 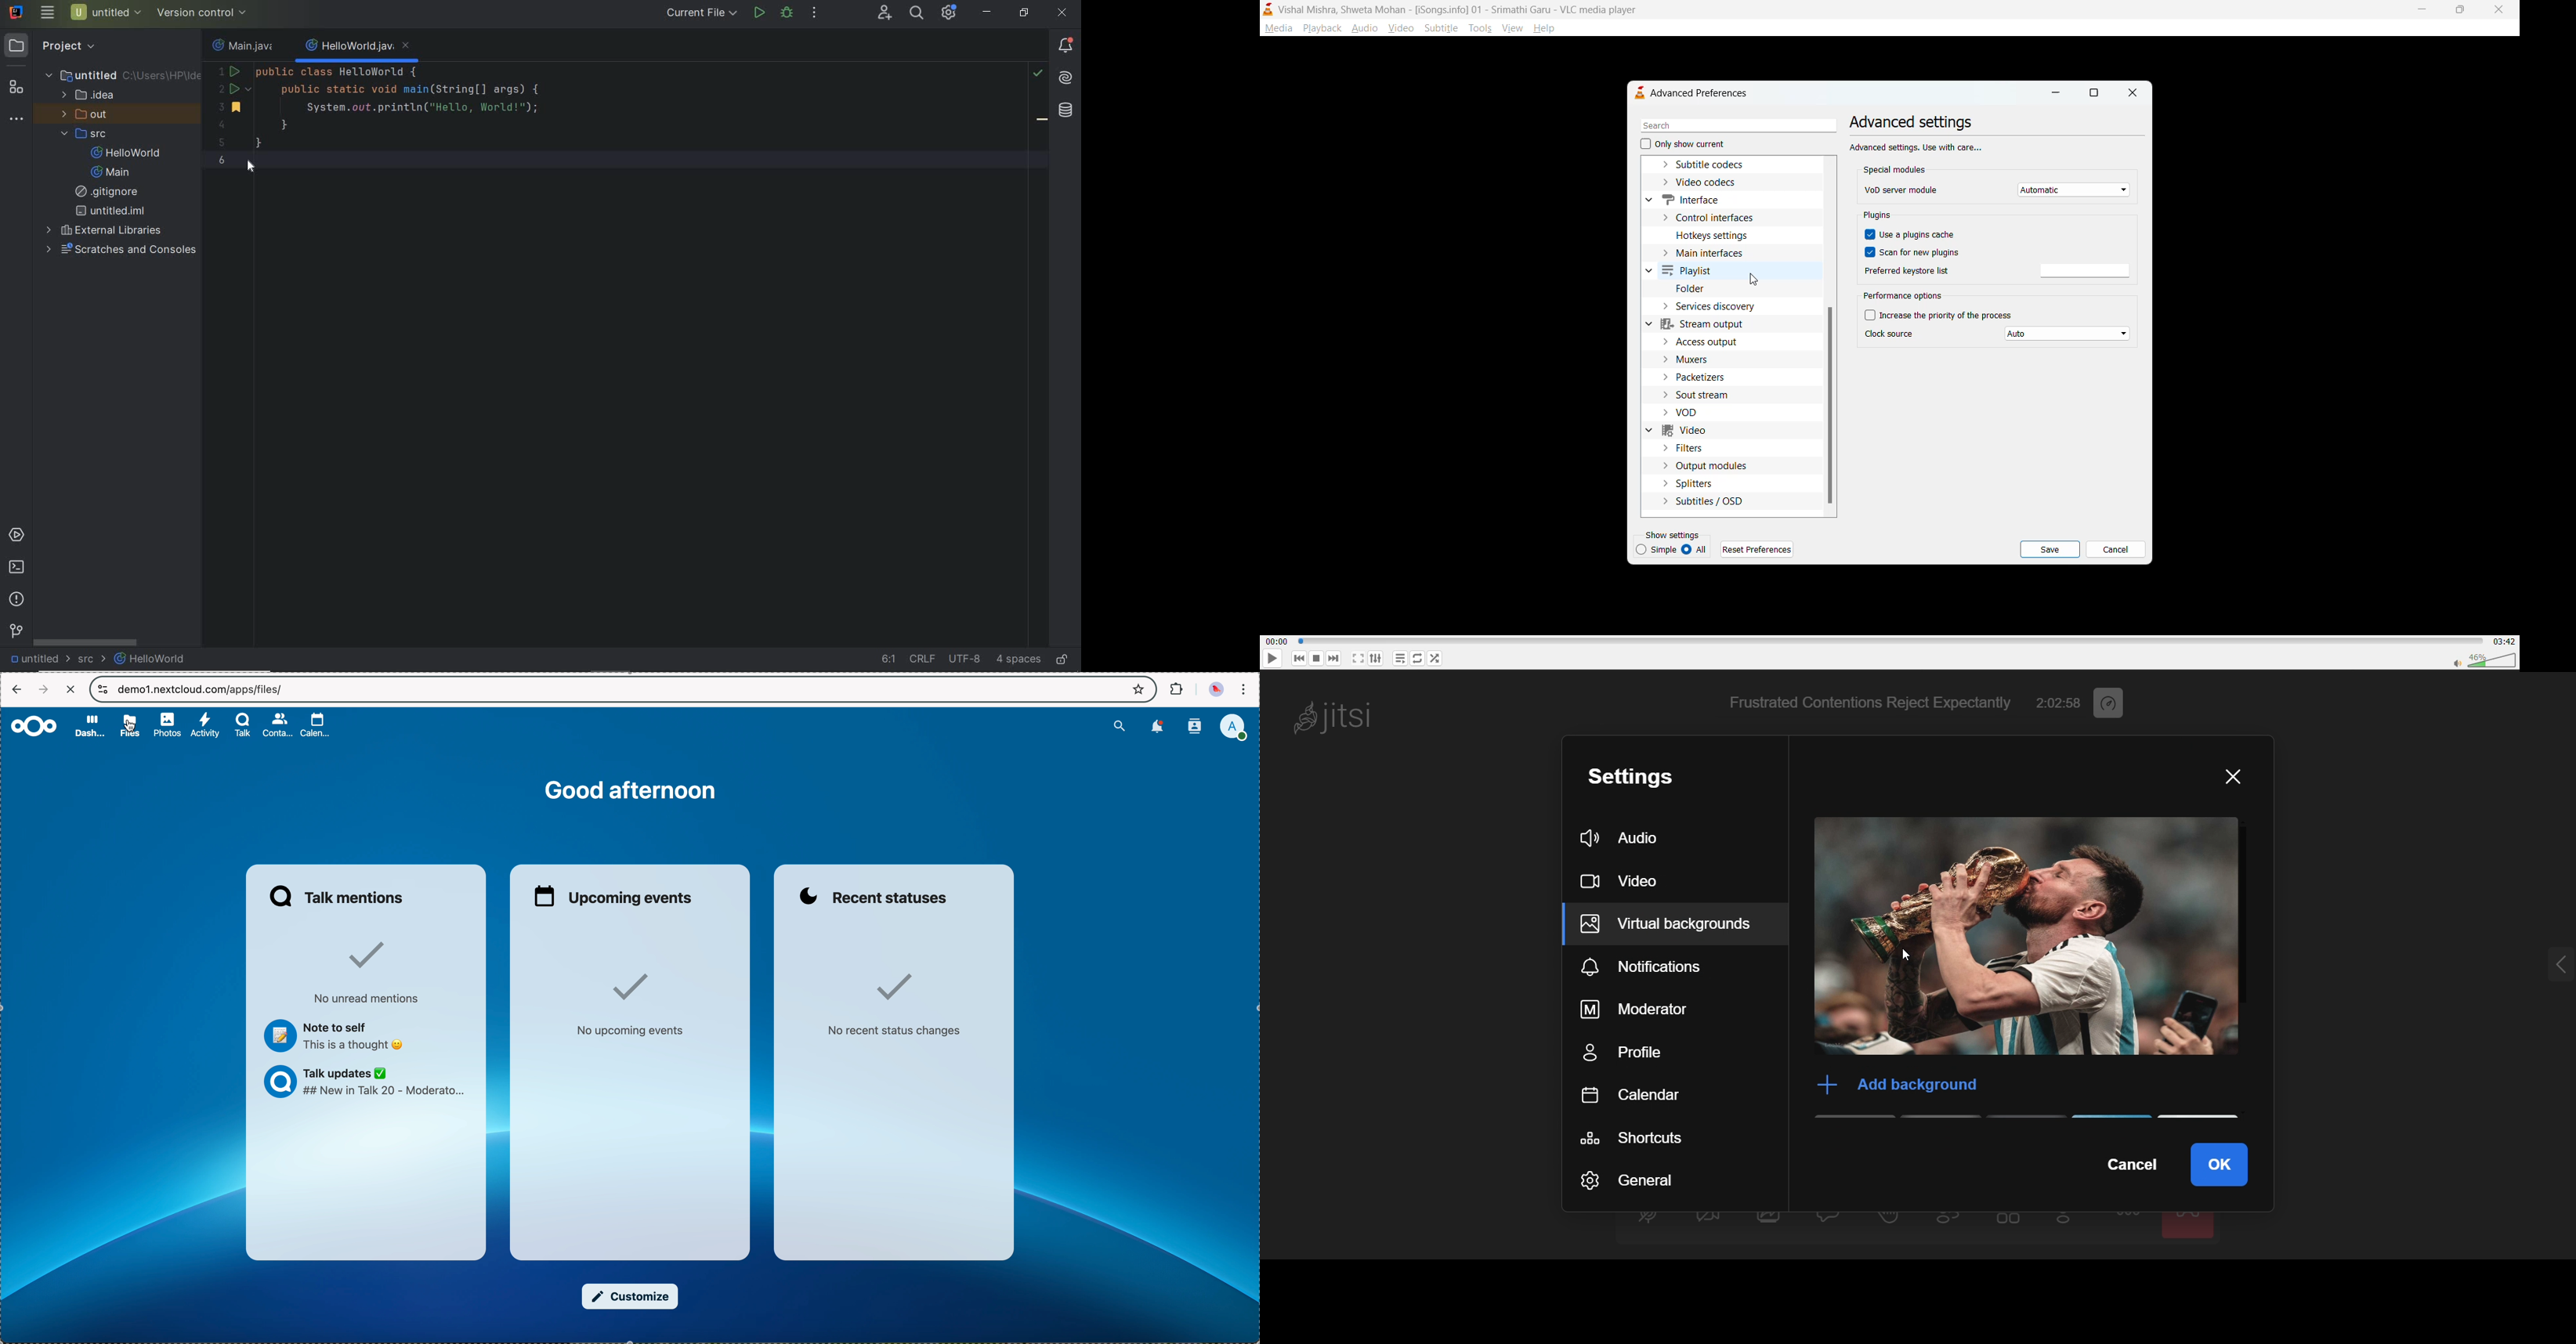 What do you see at coordinates (111, 211) in the screenshot?
I see `untitled` at bounding box center [111, 211].